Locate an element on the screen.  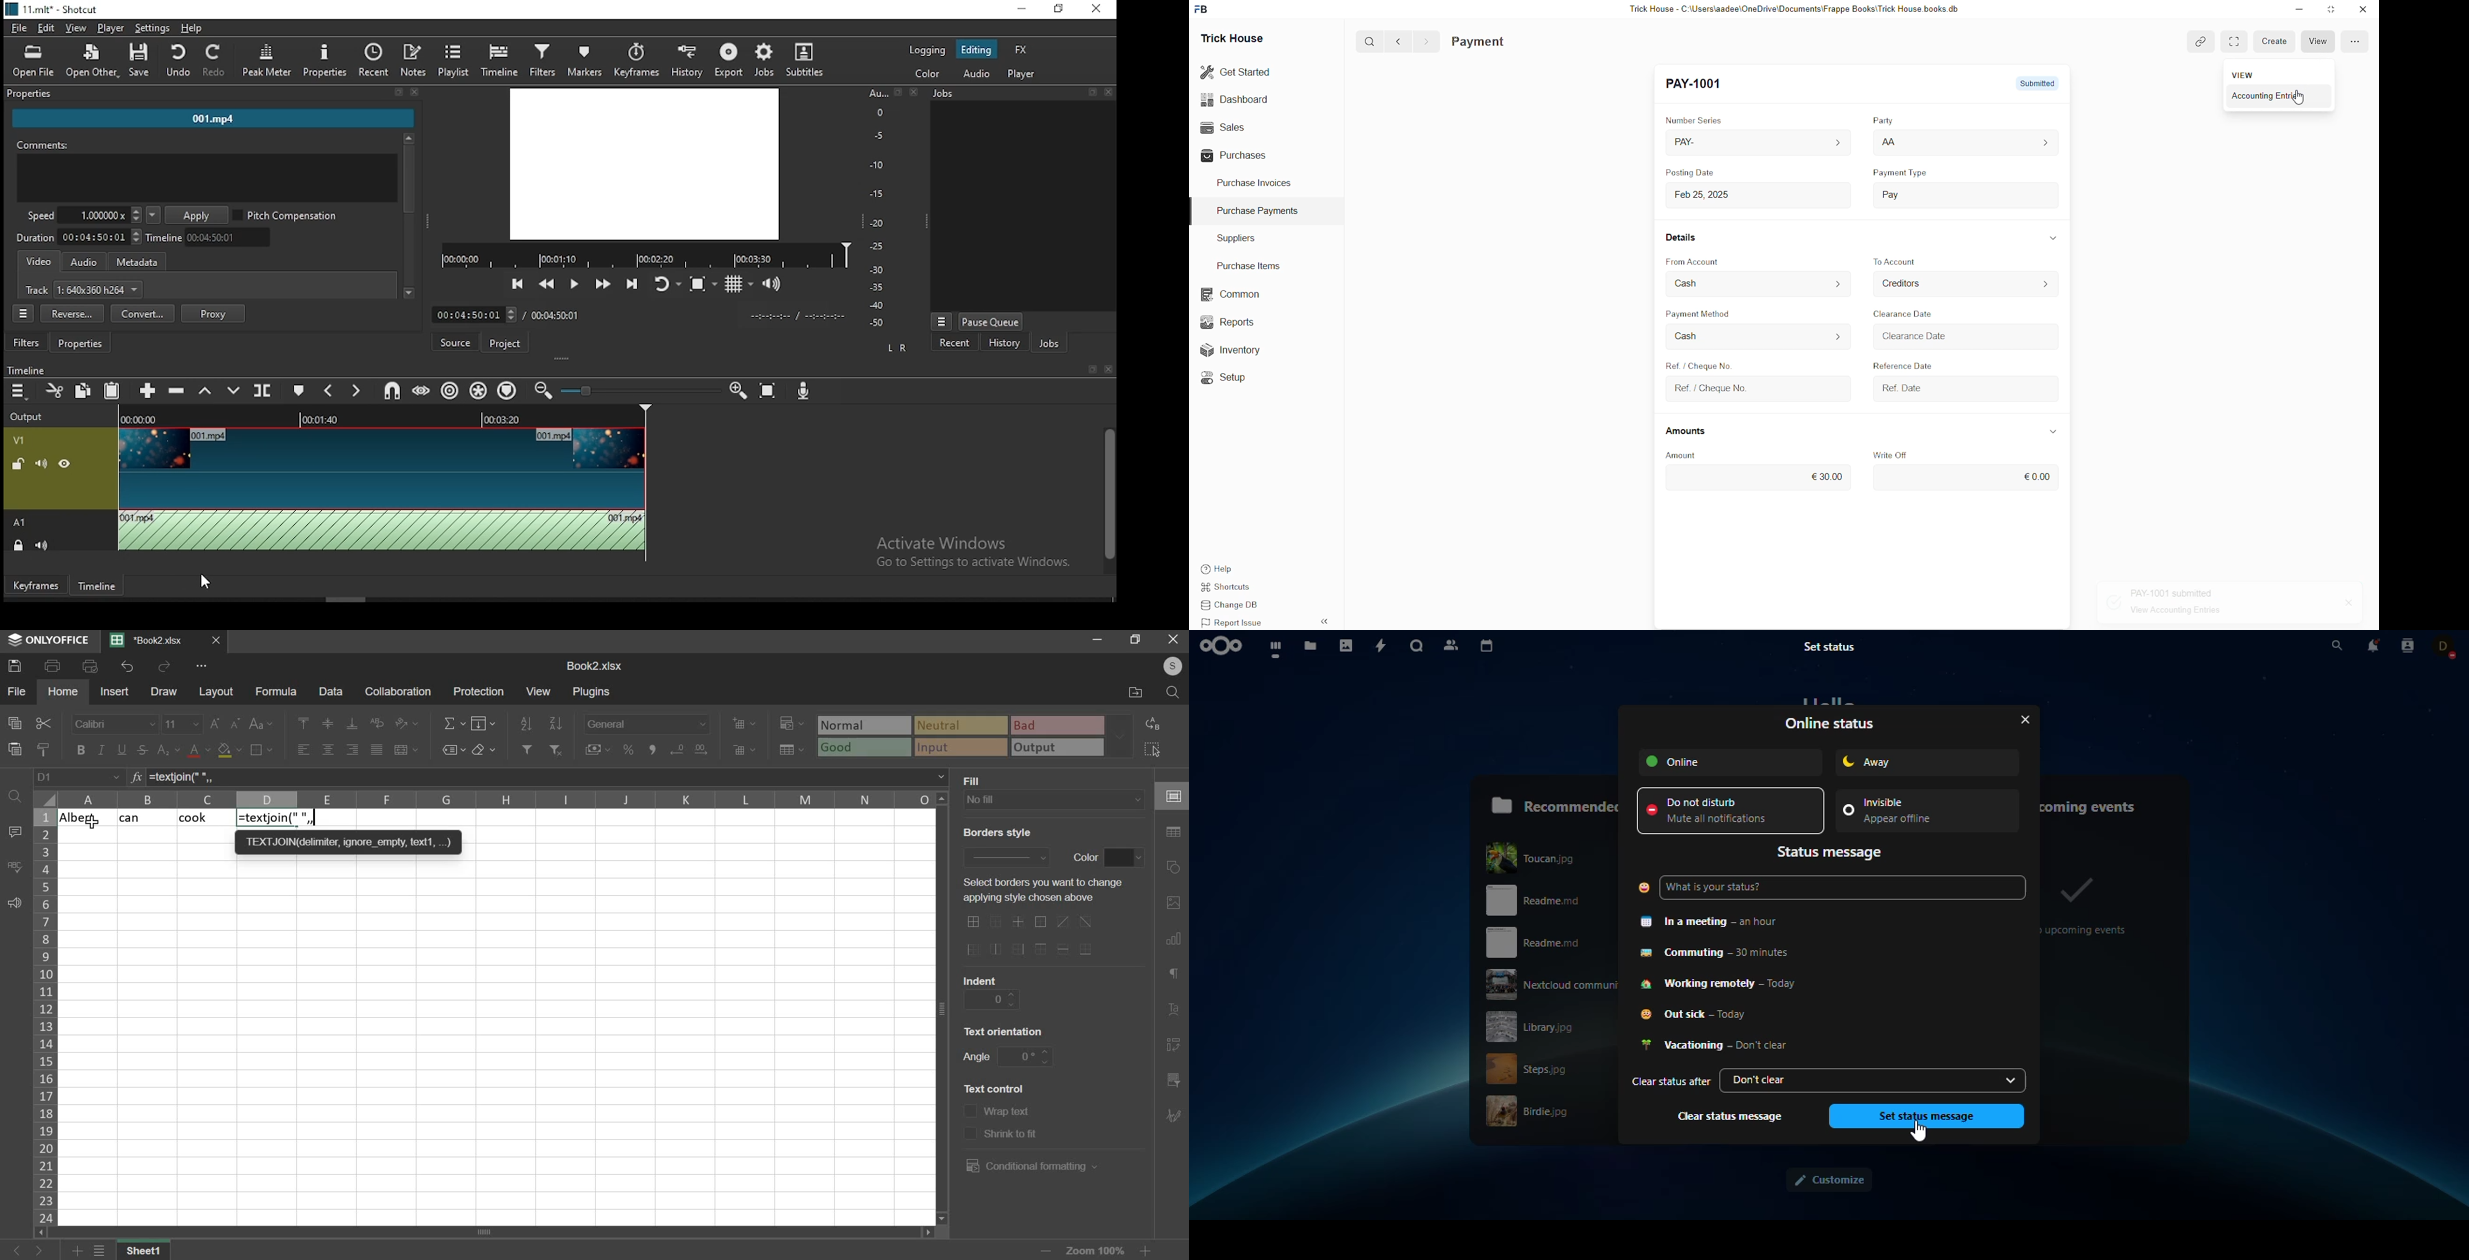
Cash is located at coordinates (1689, 335).